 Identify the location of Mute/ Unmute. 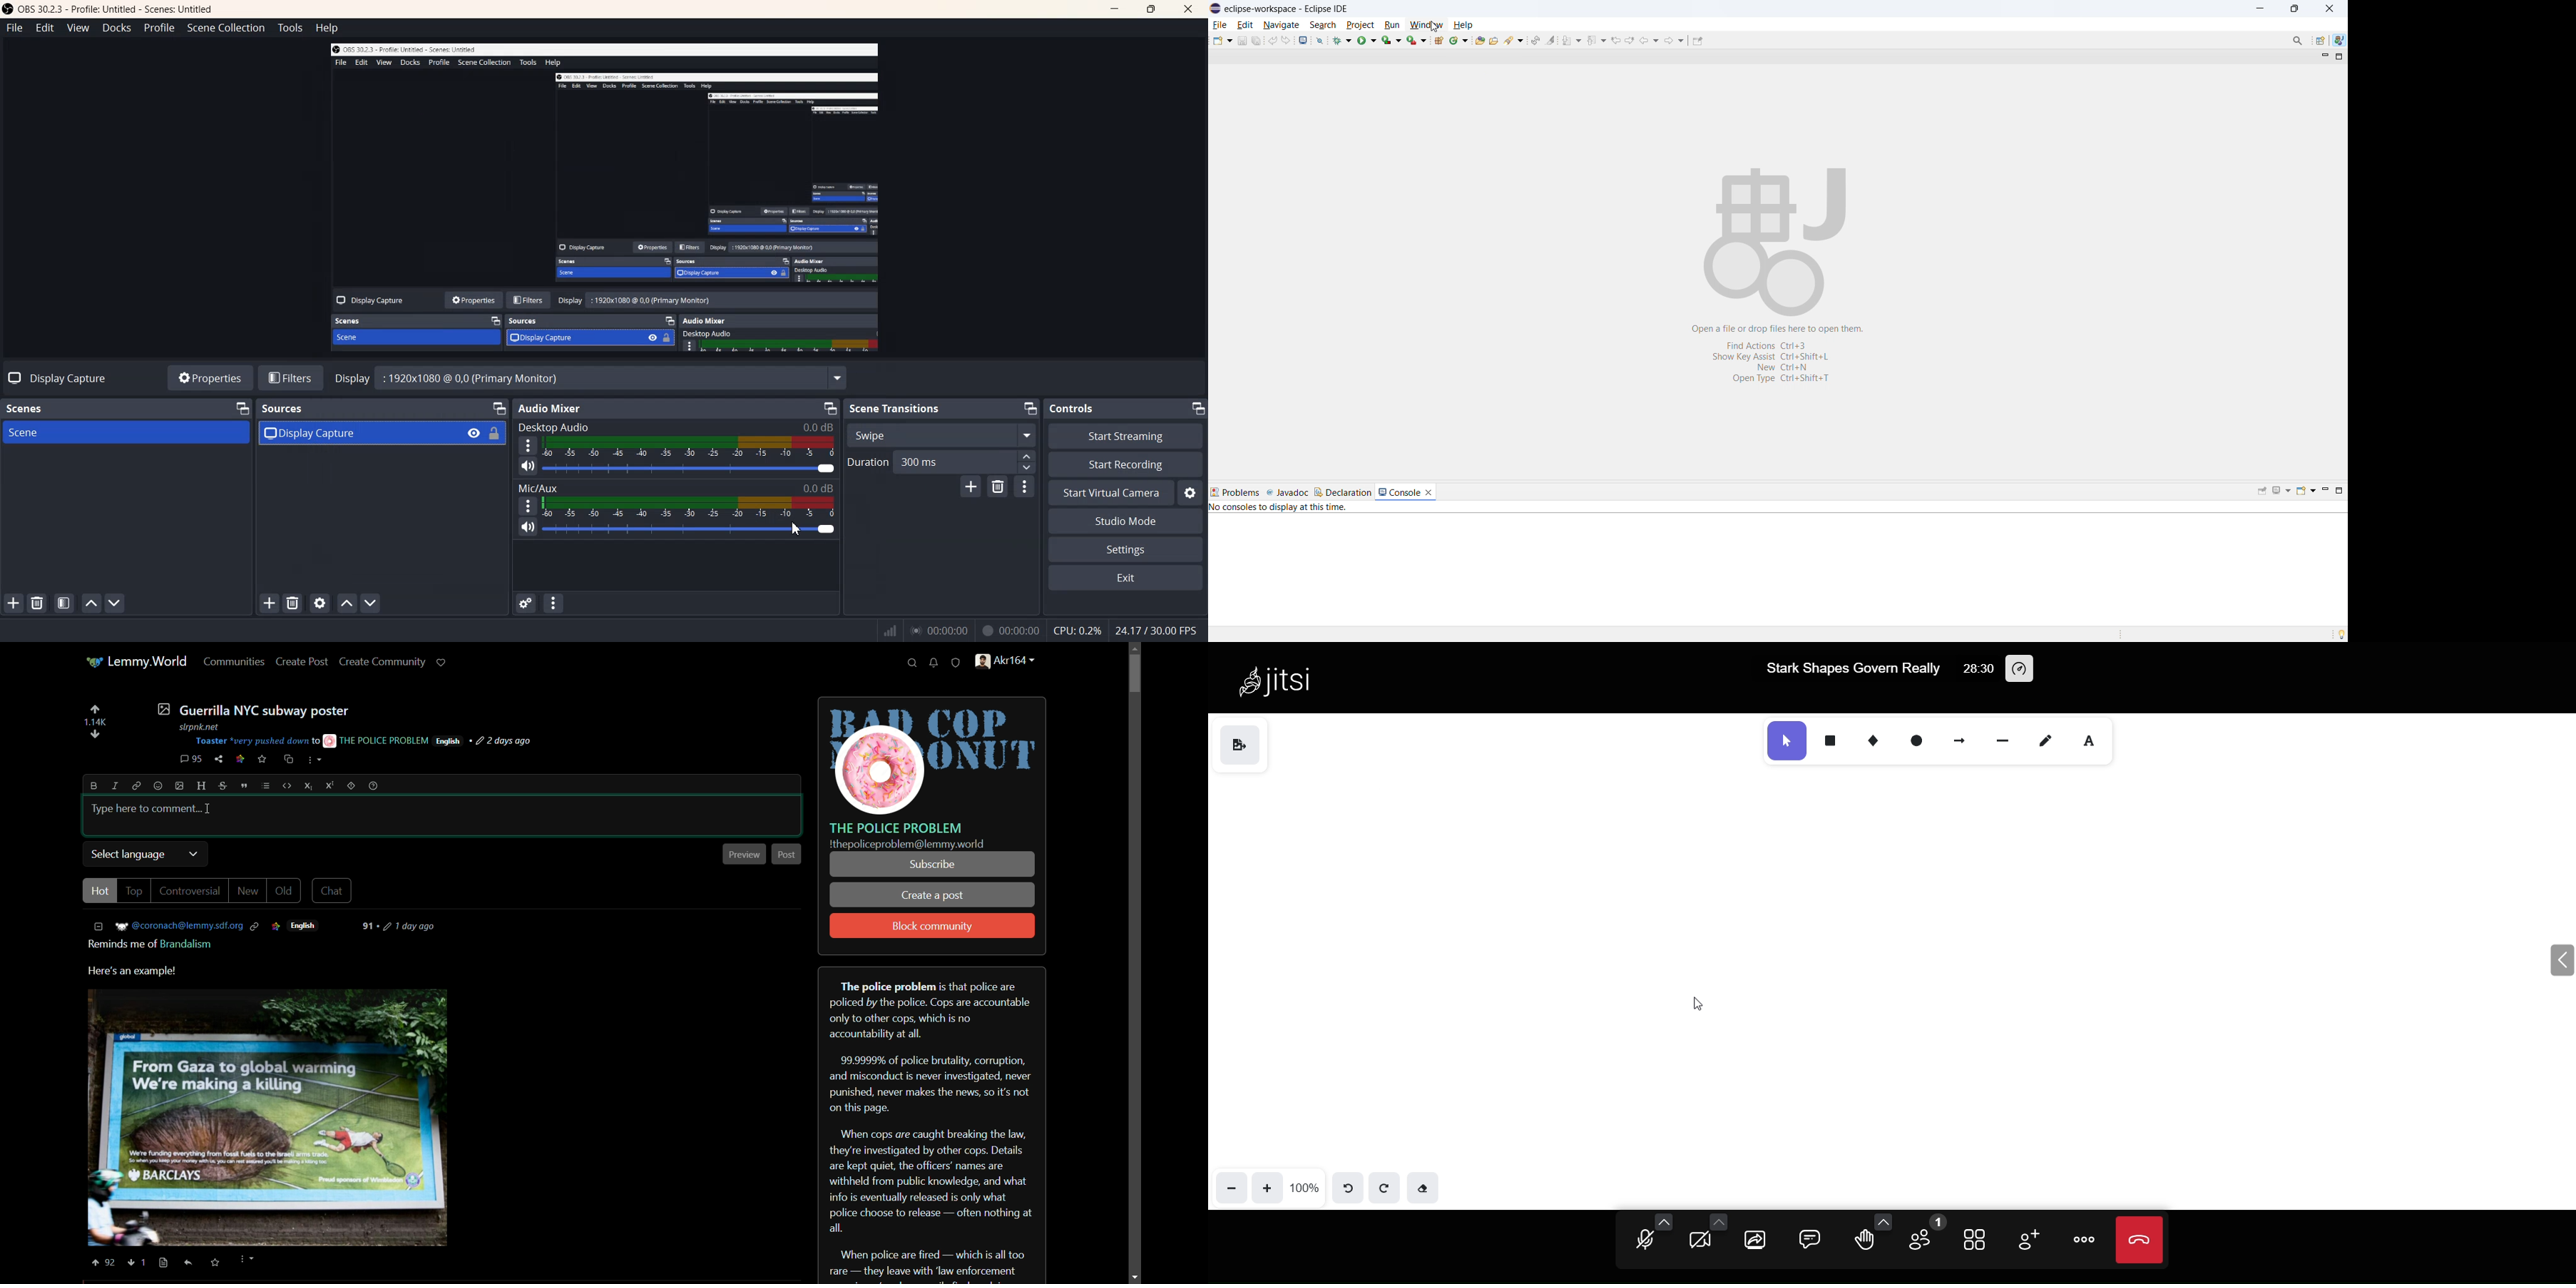
(527, 466).